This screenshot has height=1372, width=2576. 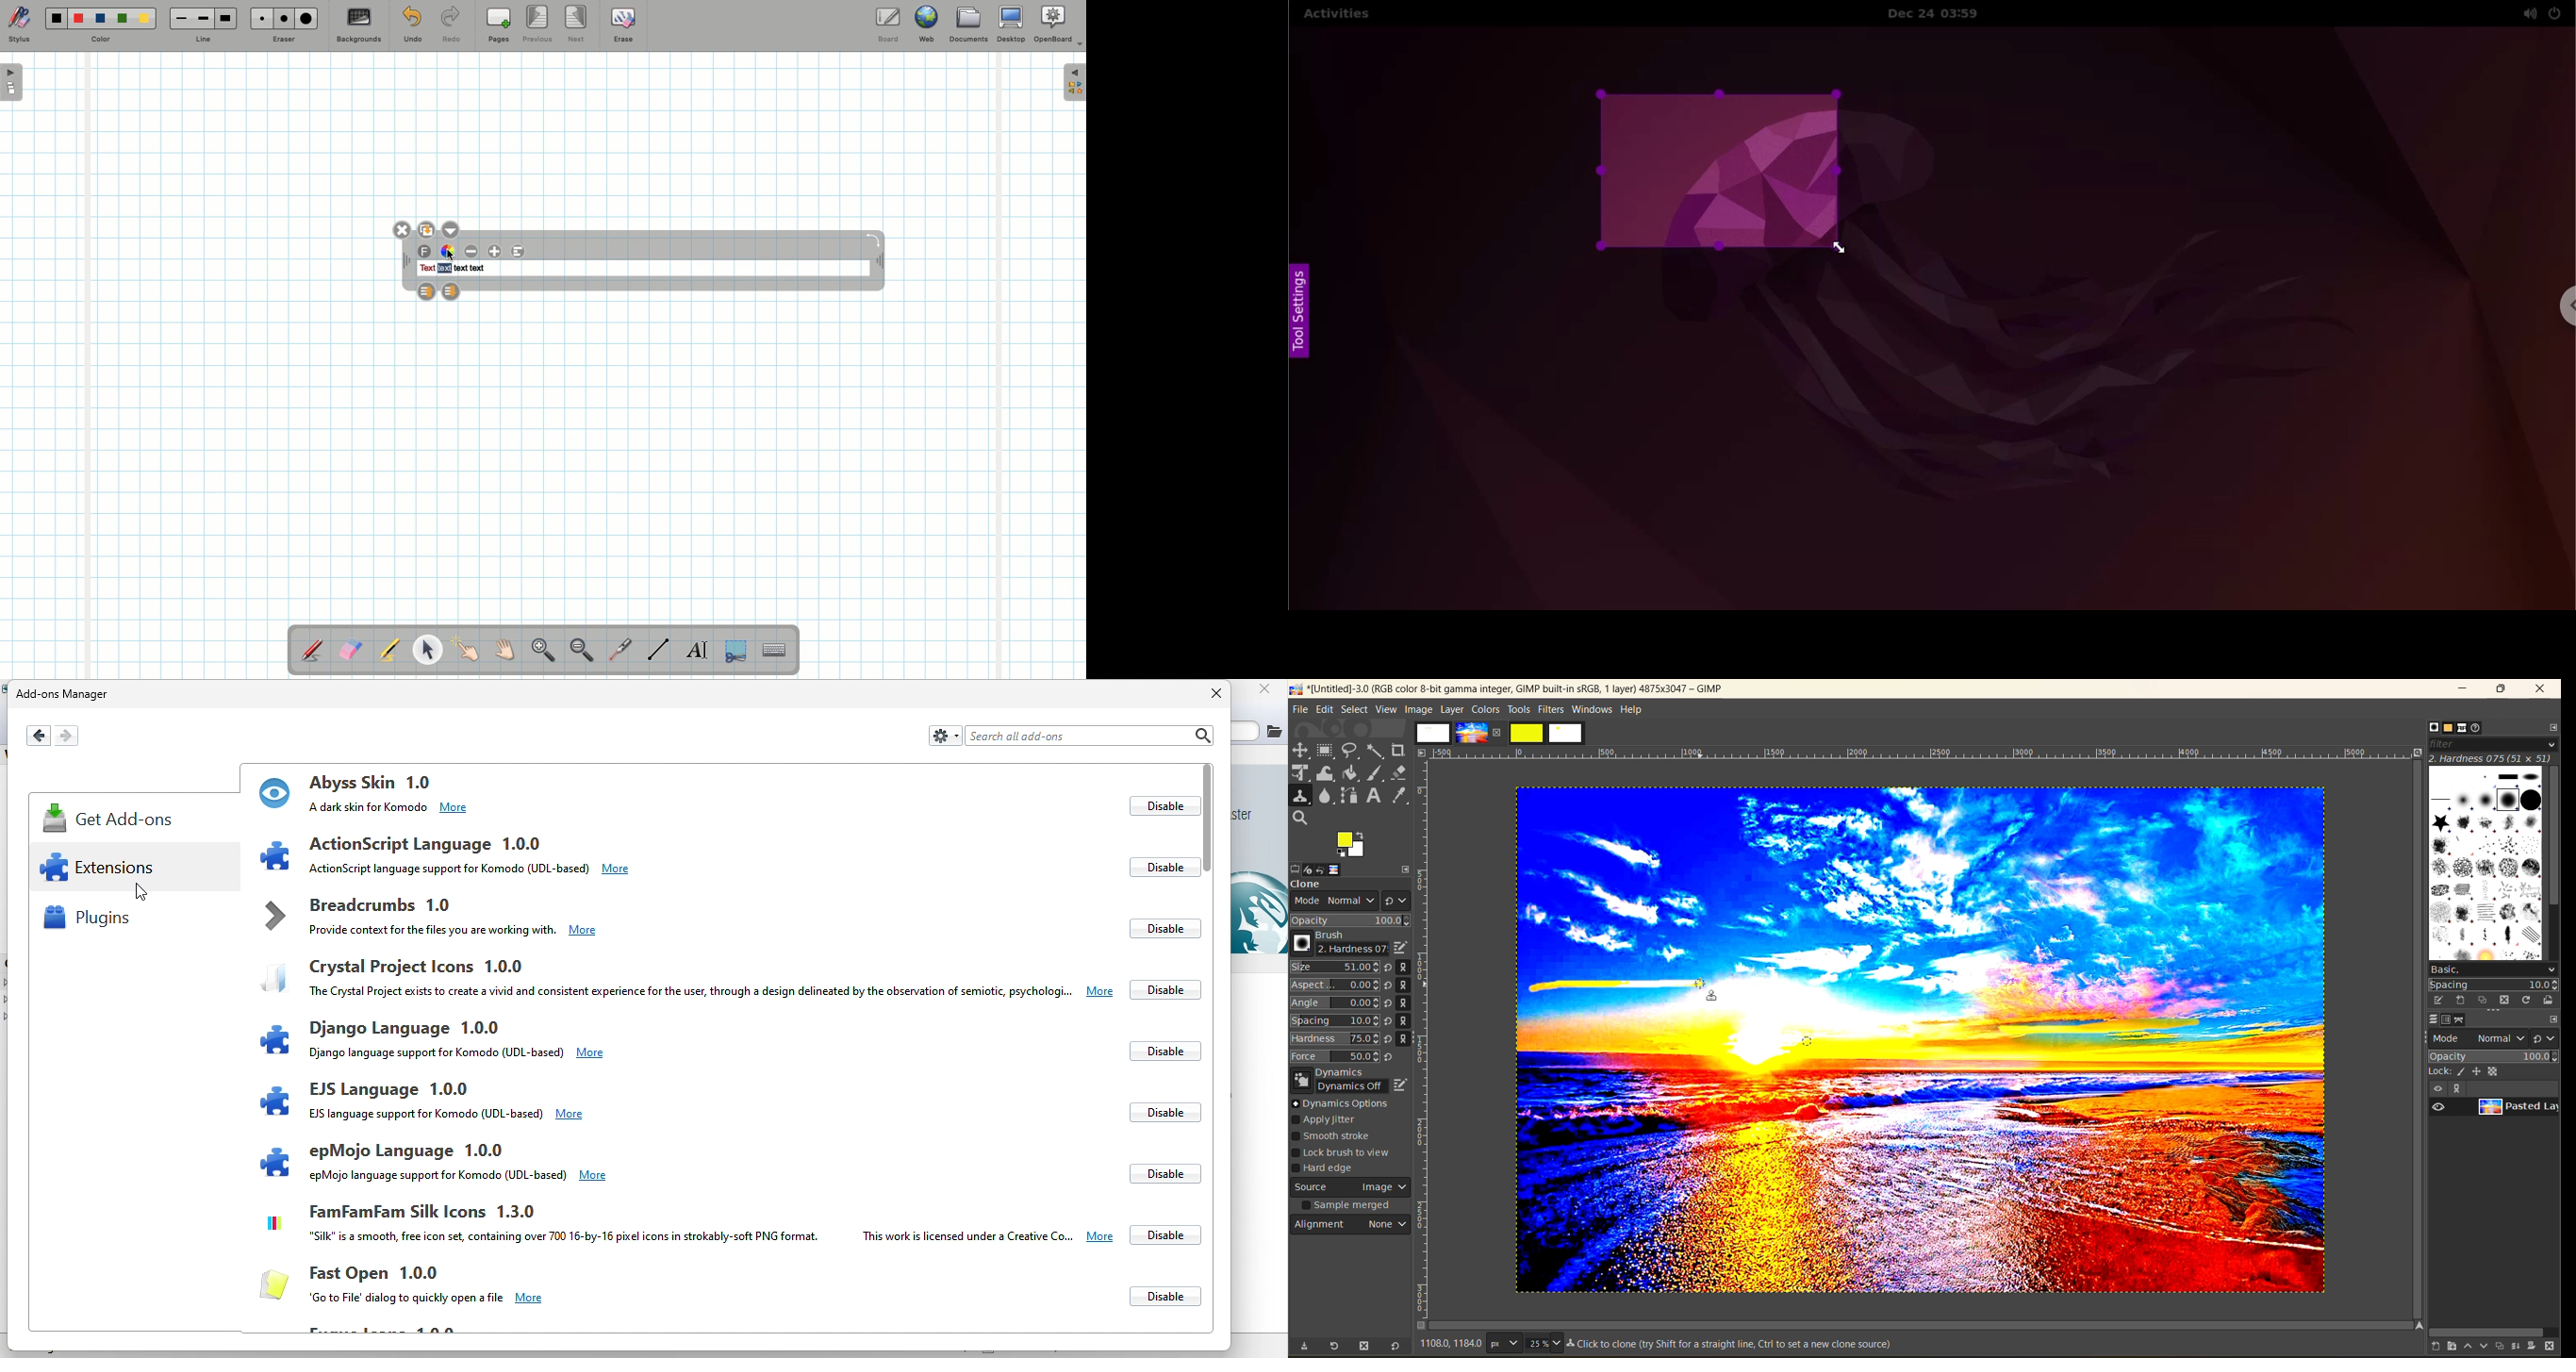 I want to click on Expand, so click(x=1074, y=82).